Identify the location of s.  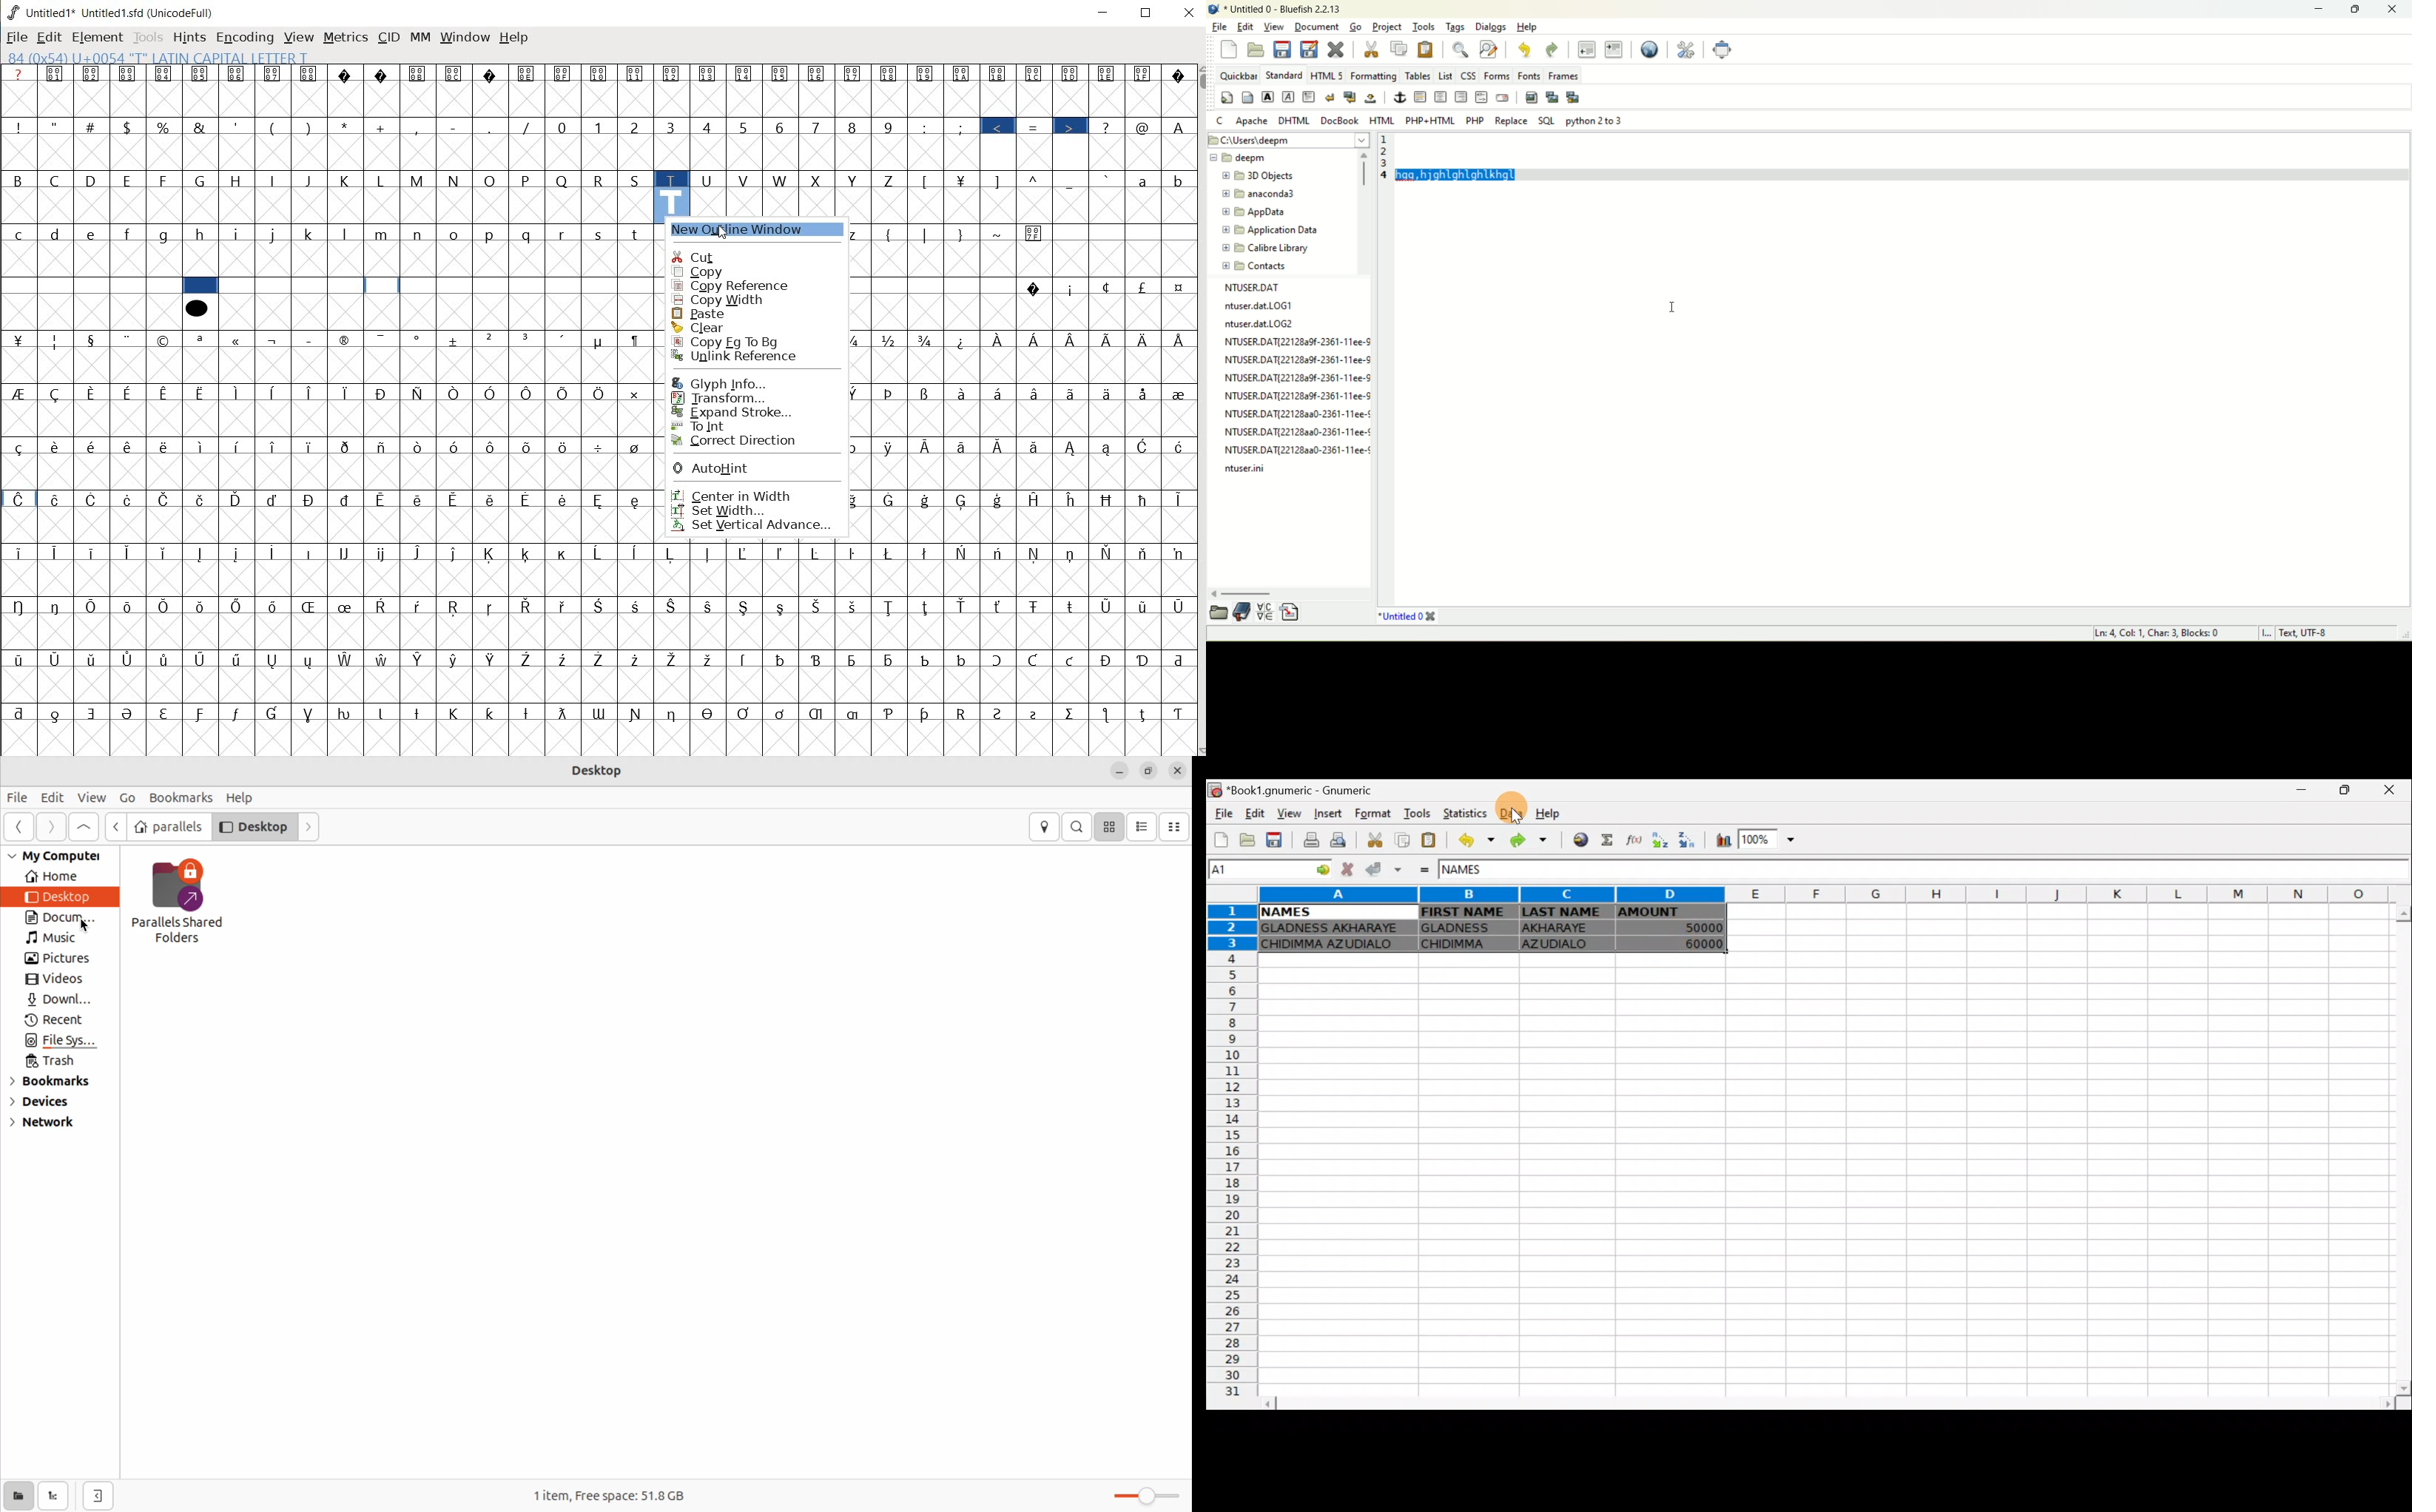
(599, 234).